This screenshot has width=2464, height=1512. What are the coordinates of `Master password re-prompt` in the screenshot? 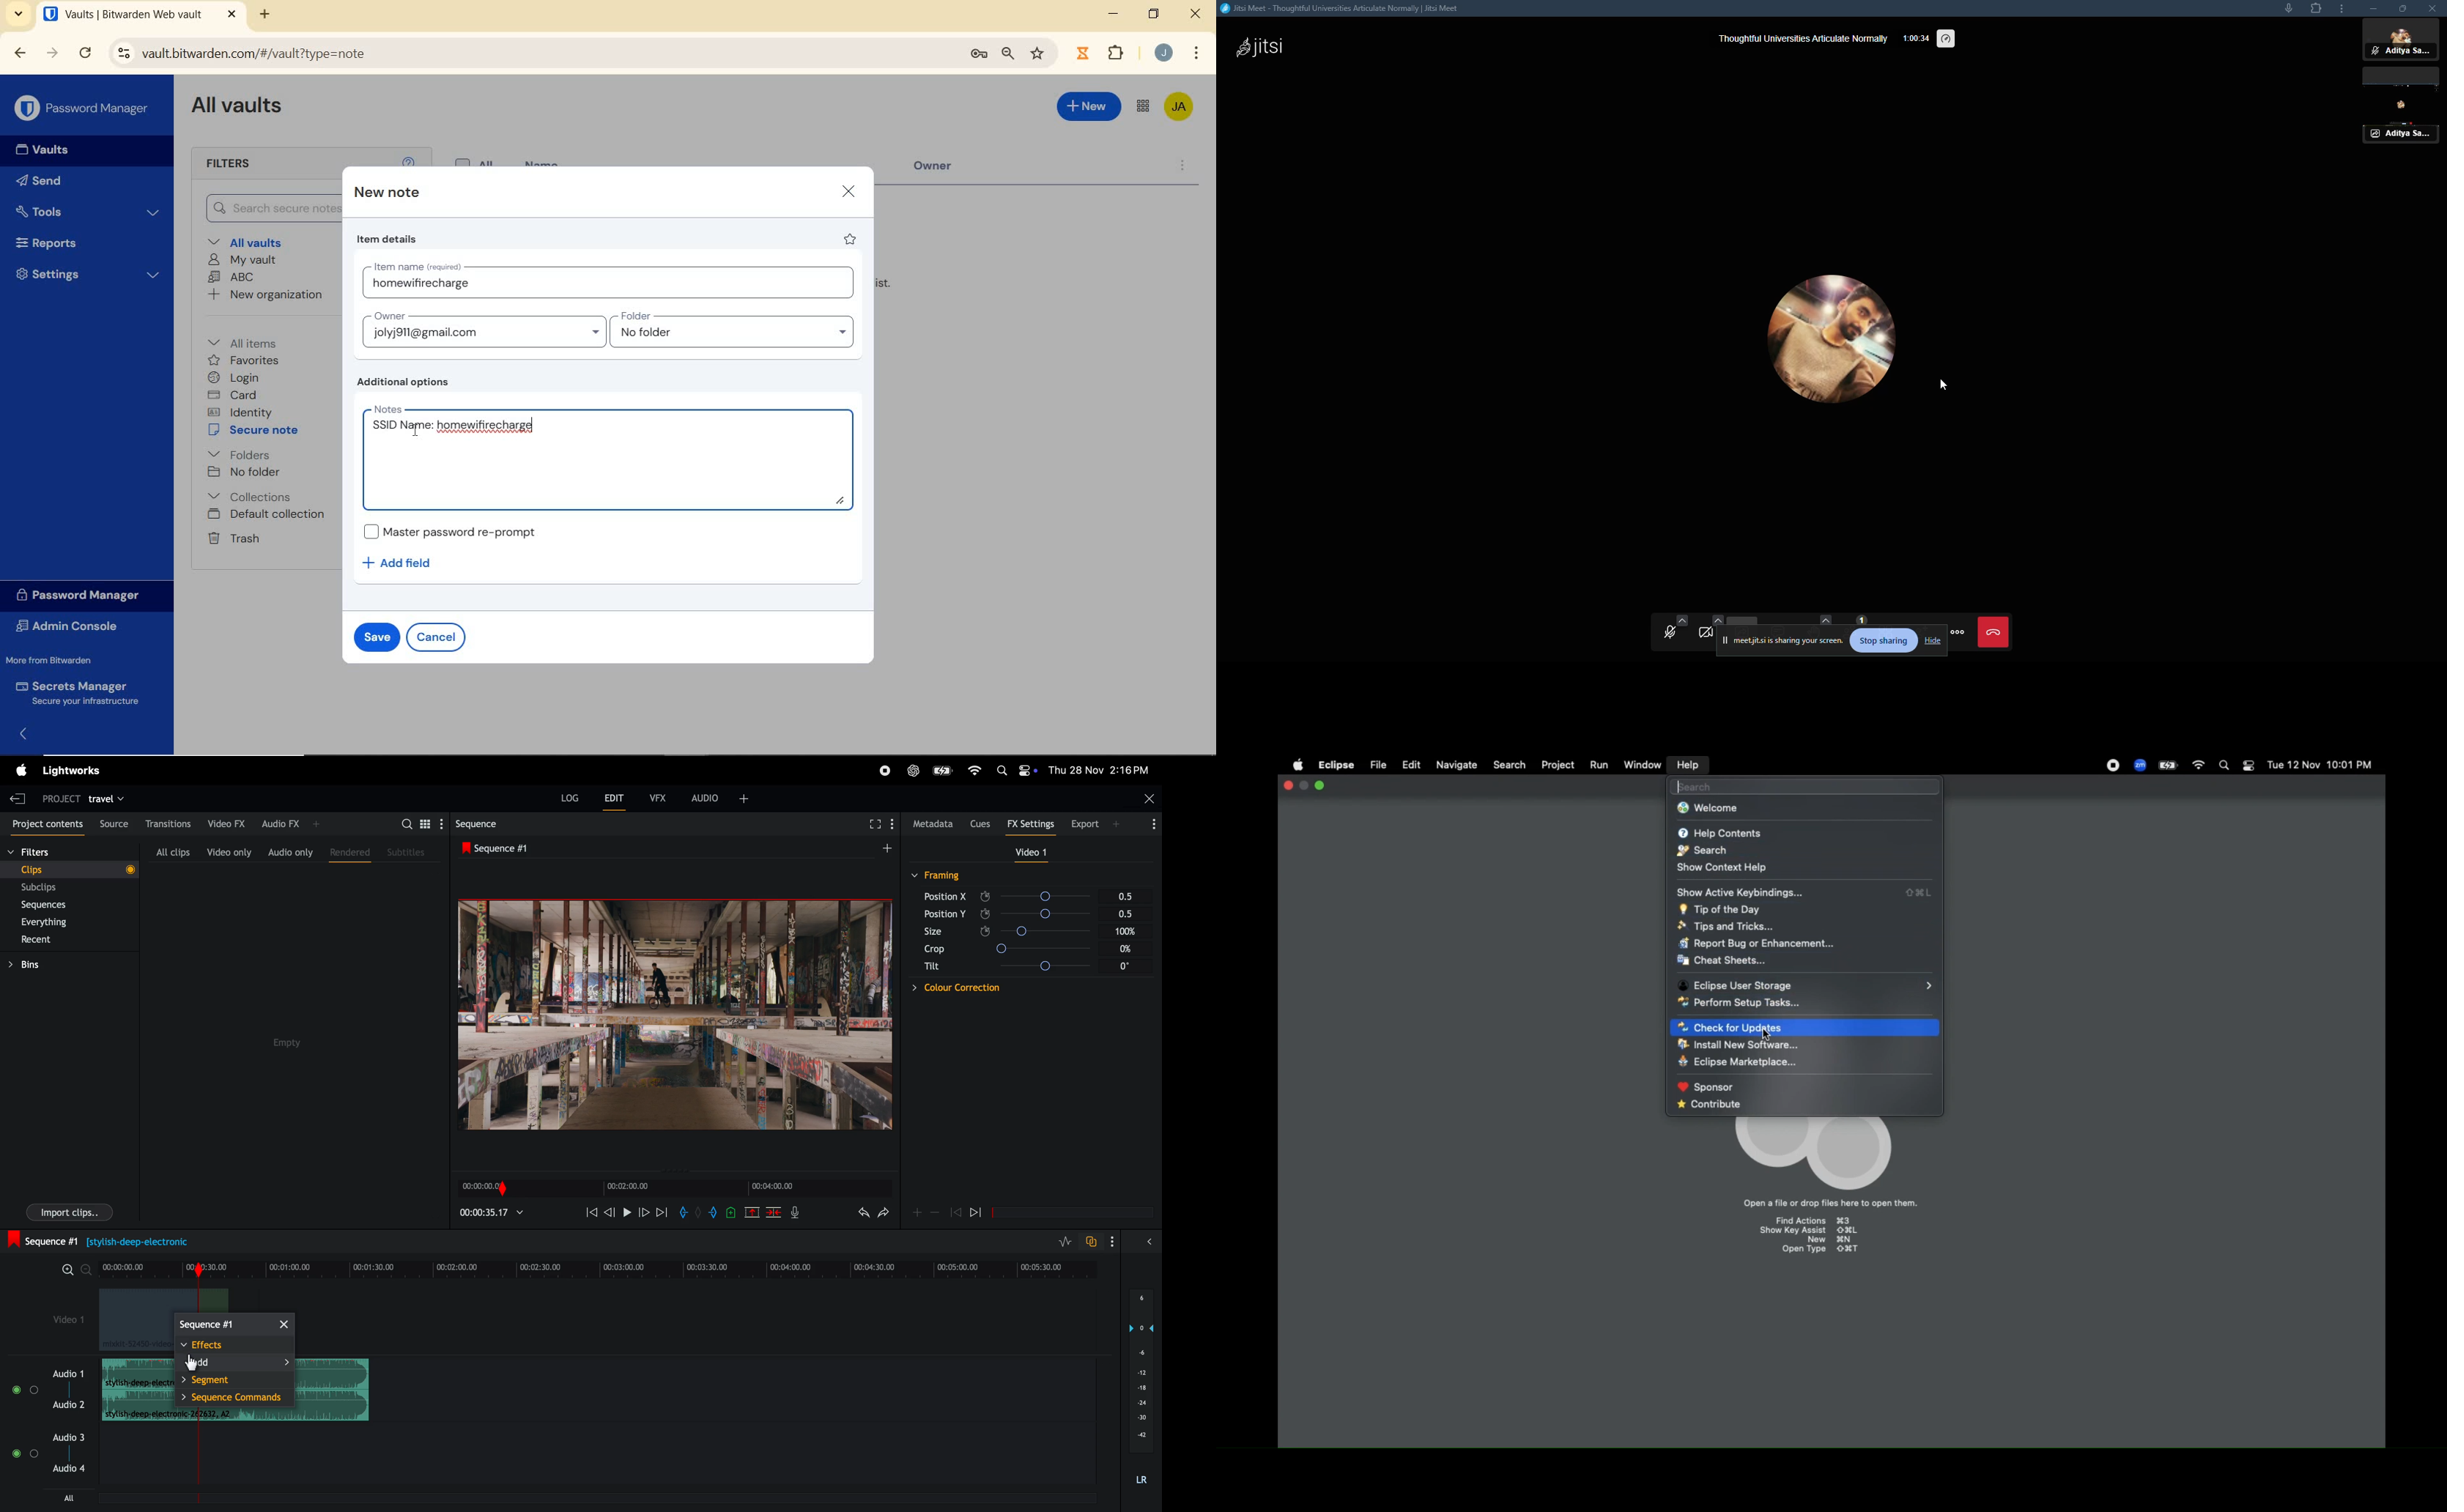 It's located at (458, 531).